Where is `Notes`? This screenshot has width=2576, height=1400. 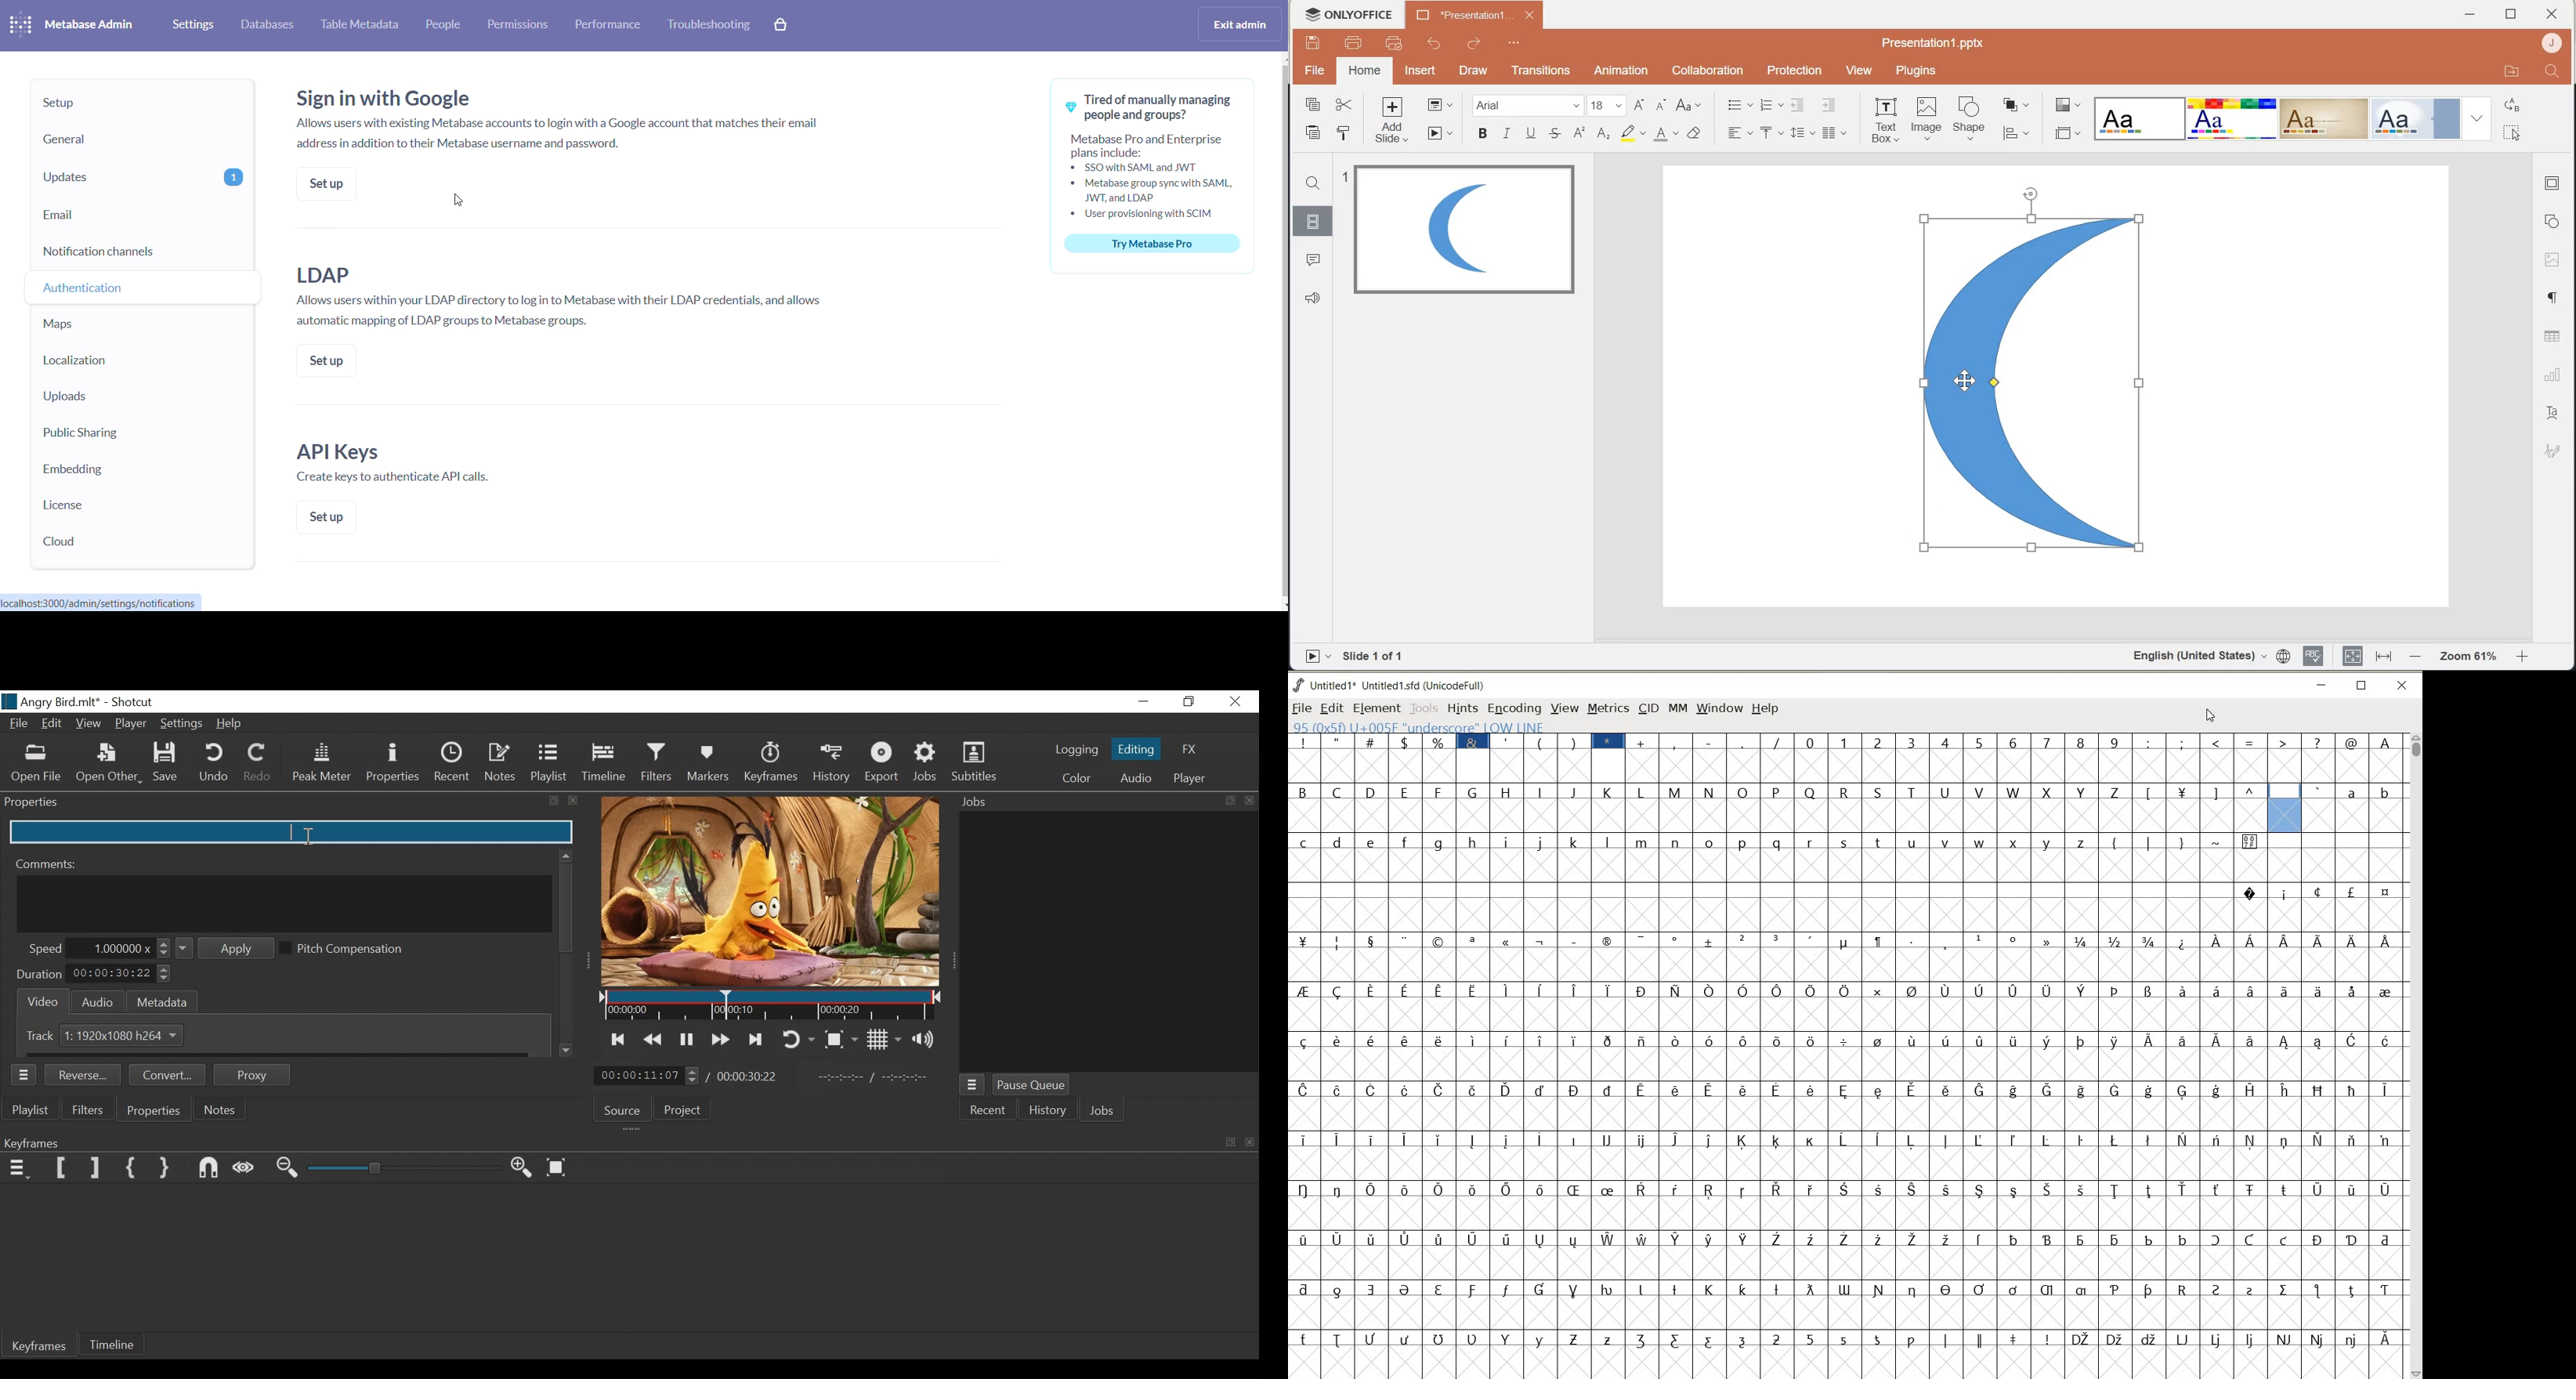
Notes is located at coordinates (221, 1109).